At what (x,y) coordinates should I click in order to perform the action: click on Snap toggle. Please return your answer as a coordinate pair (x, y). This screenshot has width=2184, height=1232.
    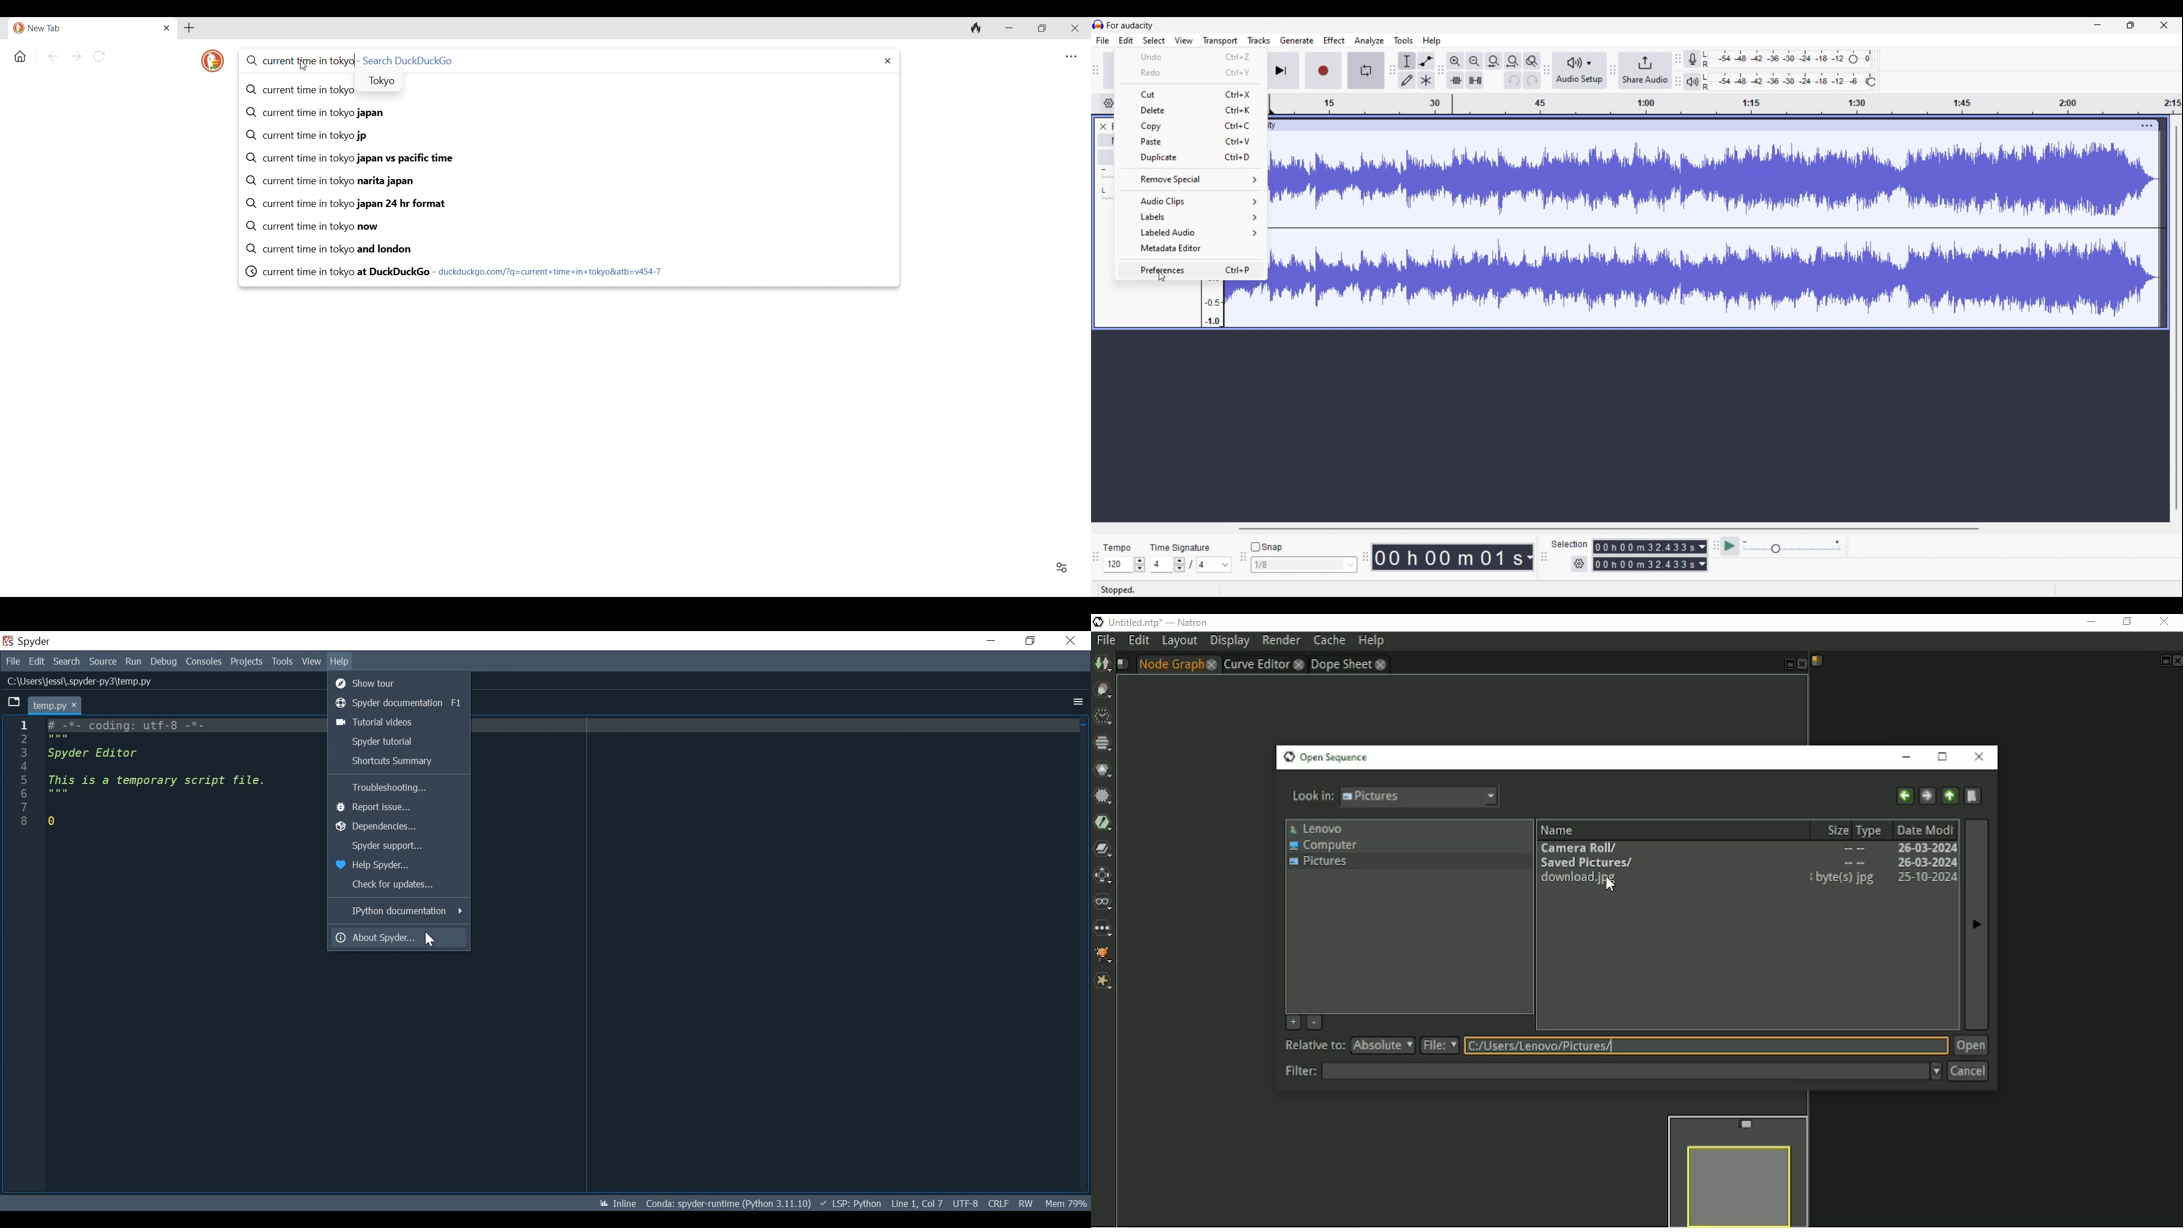
    Looking at the image, I should click on (1267, 547).